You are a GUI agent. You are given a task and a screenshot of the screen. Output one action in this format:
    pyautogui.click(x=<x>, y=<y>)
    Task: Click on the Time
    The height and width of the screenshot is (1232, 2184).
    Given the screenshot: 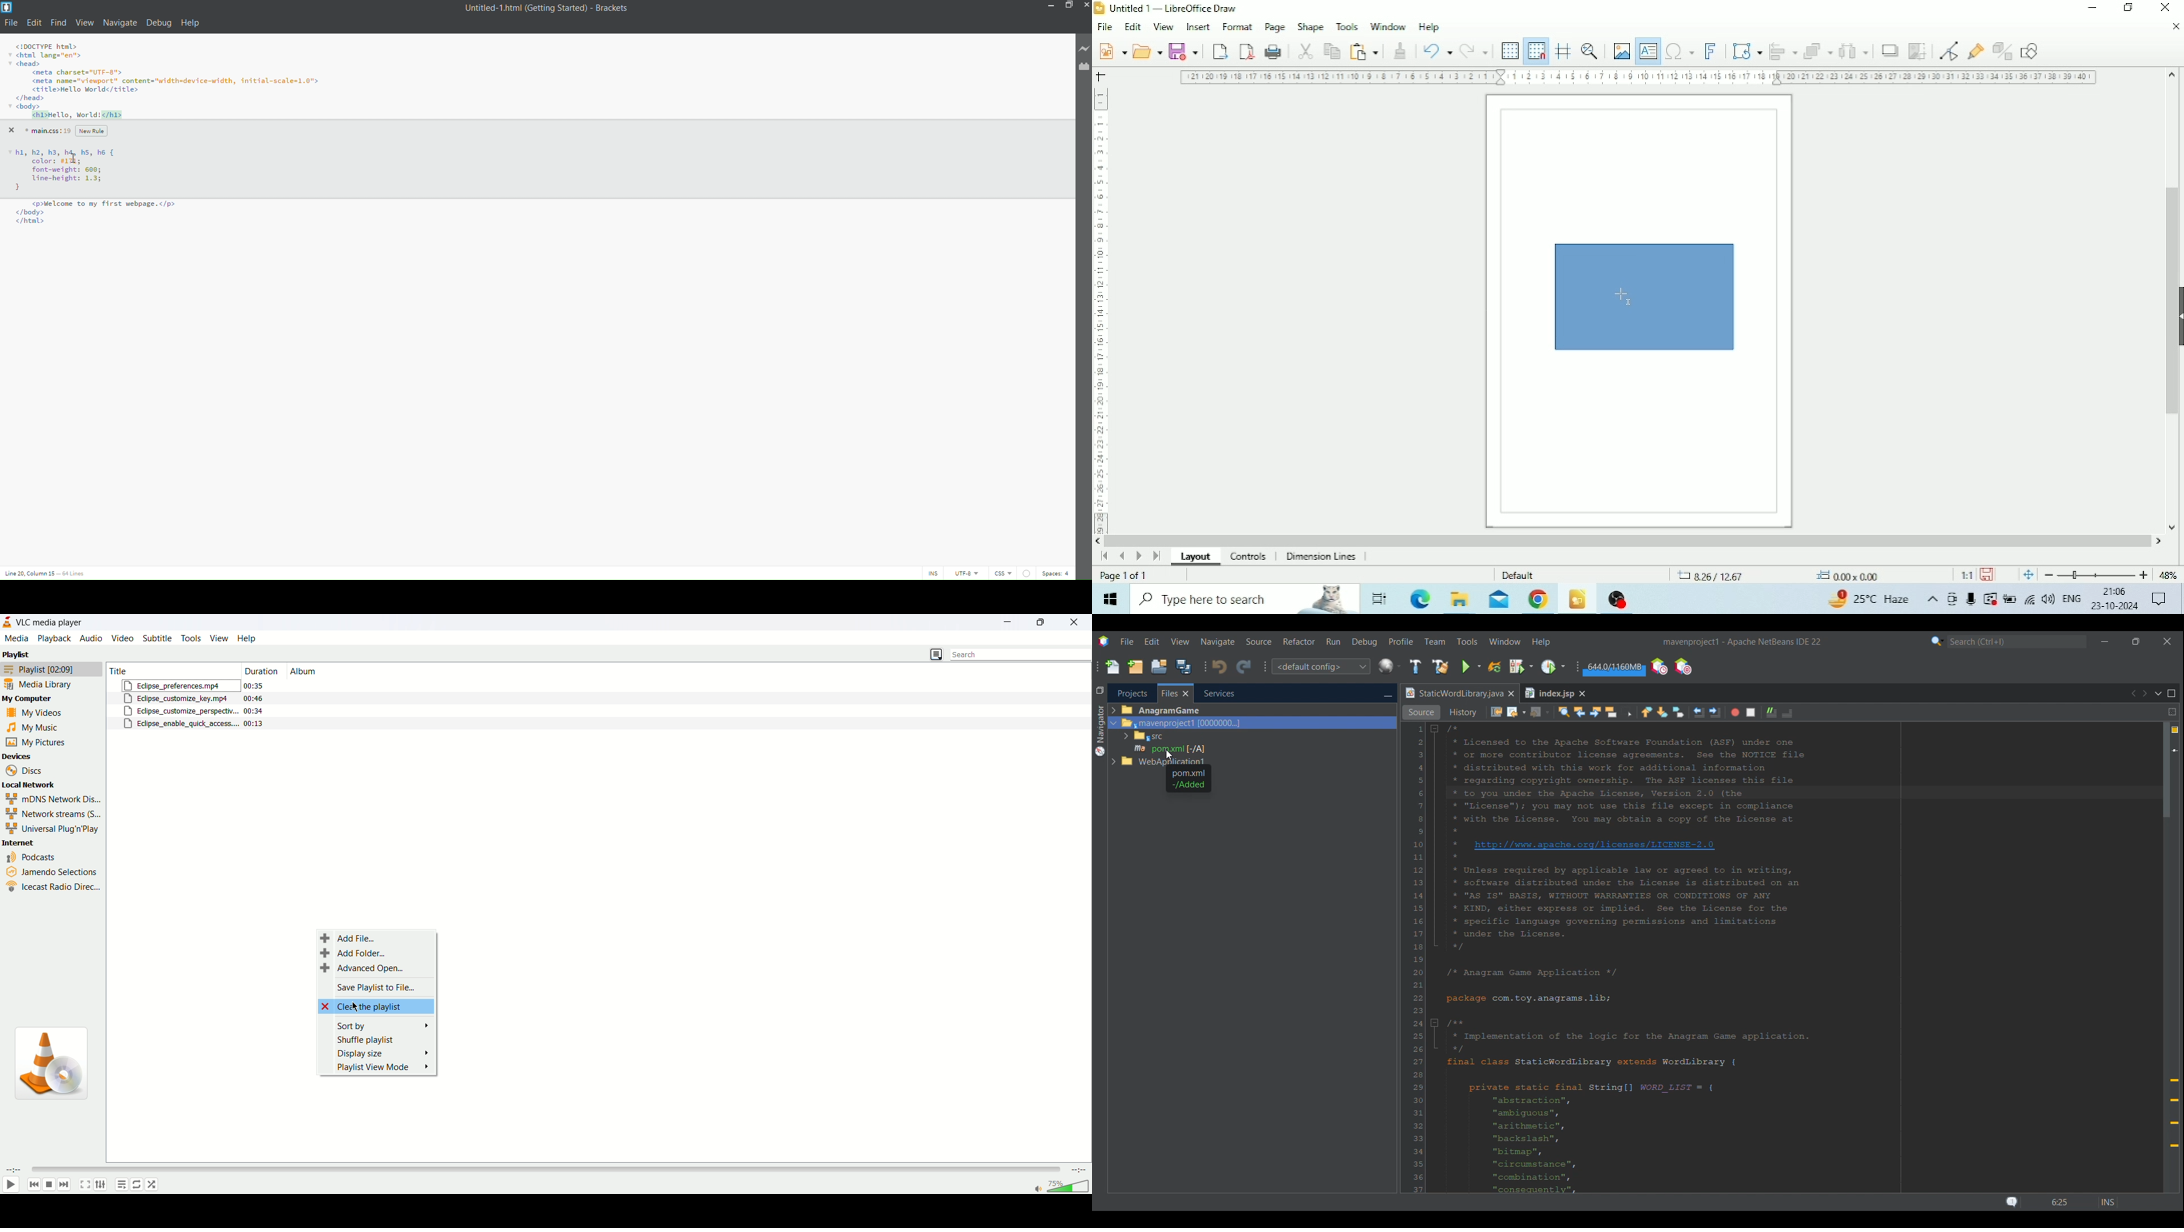 What is the action you would take?
    pyautogui.click(x=2114, y=591)
    